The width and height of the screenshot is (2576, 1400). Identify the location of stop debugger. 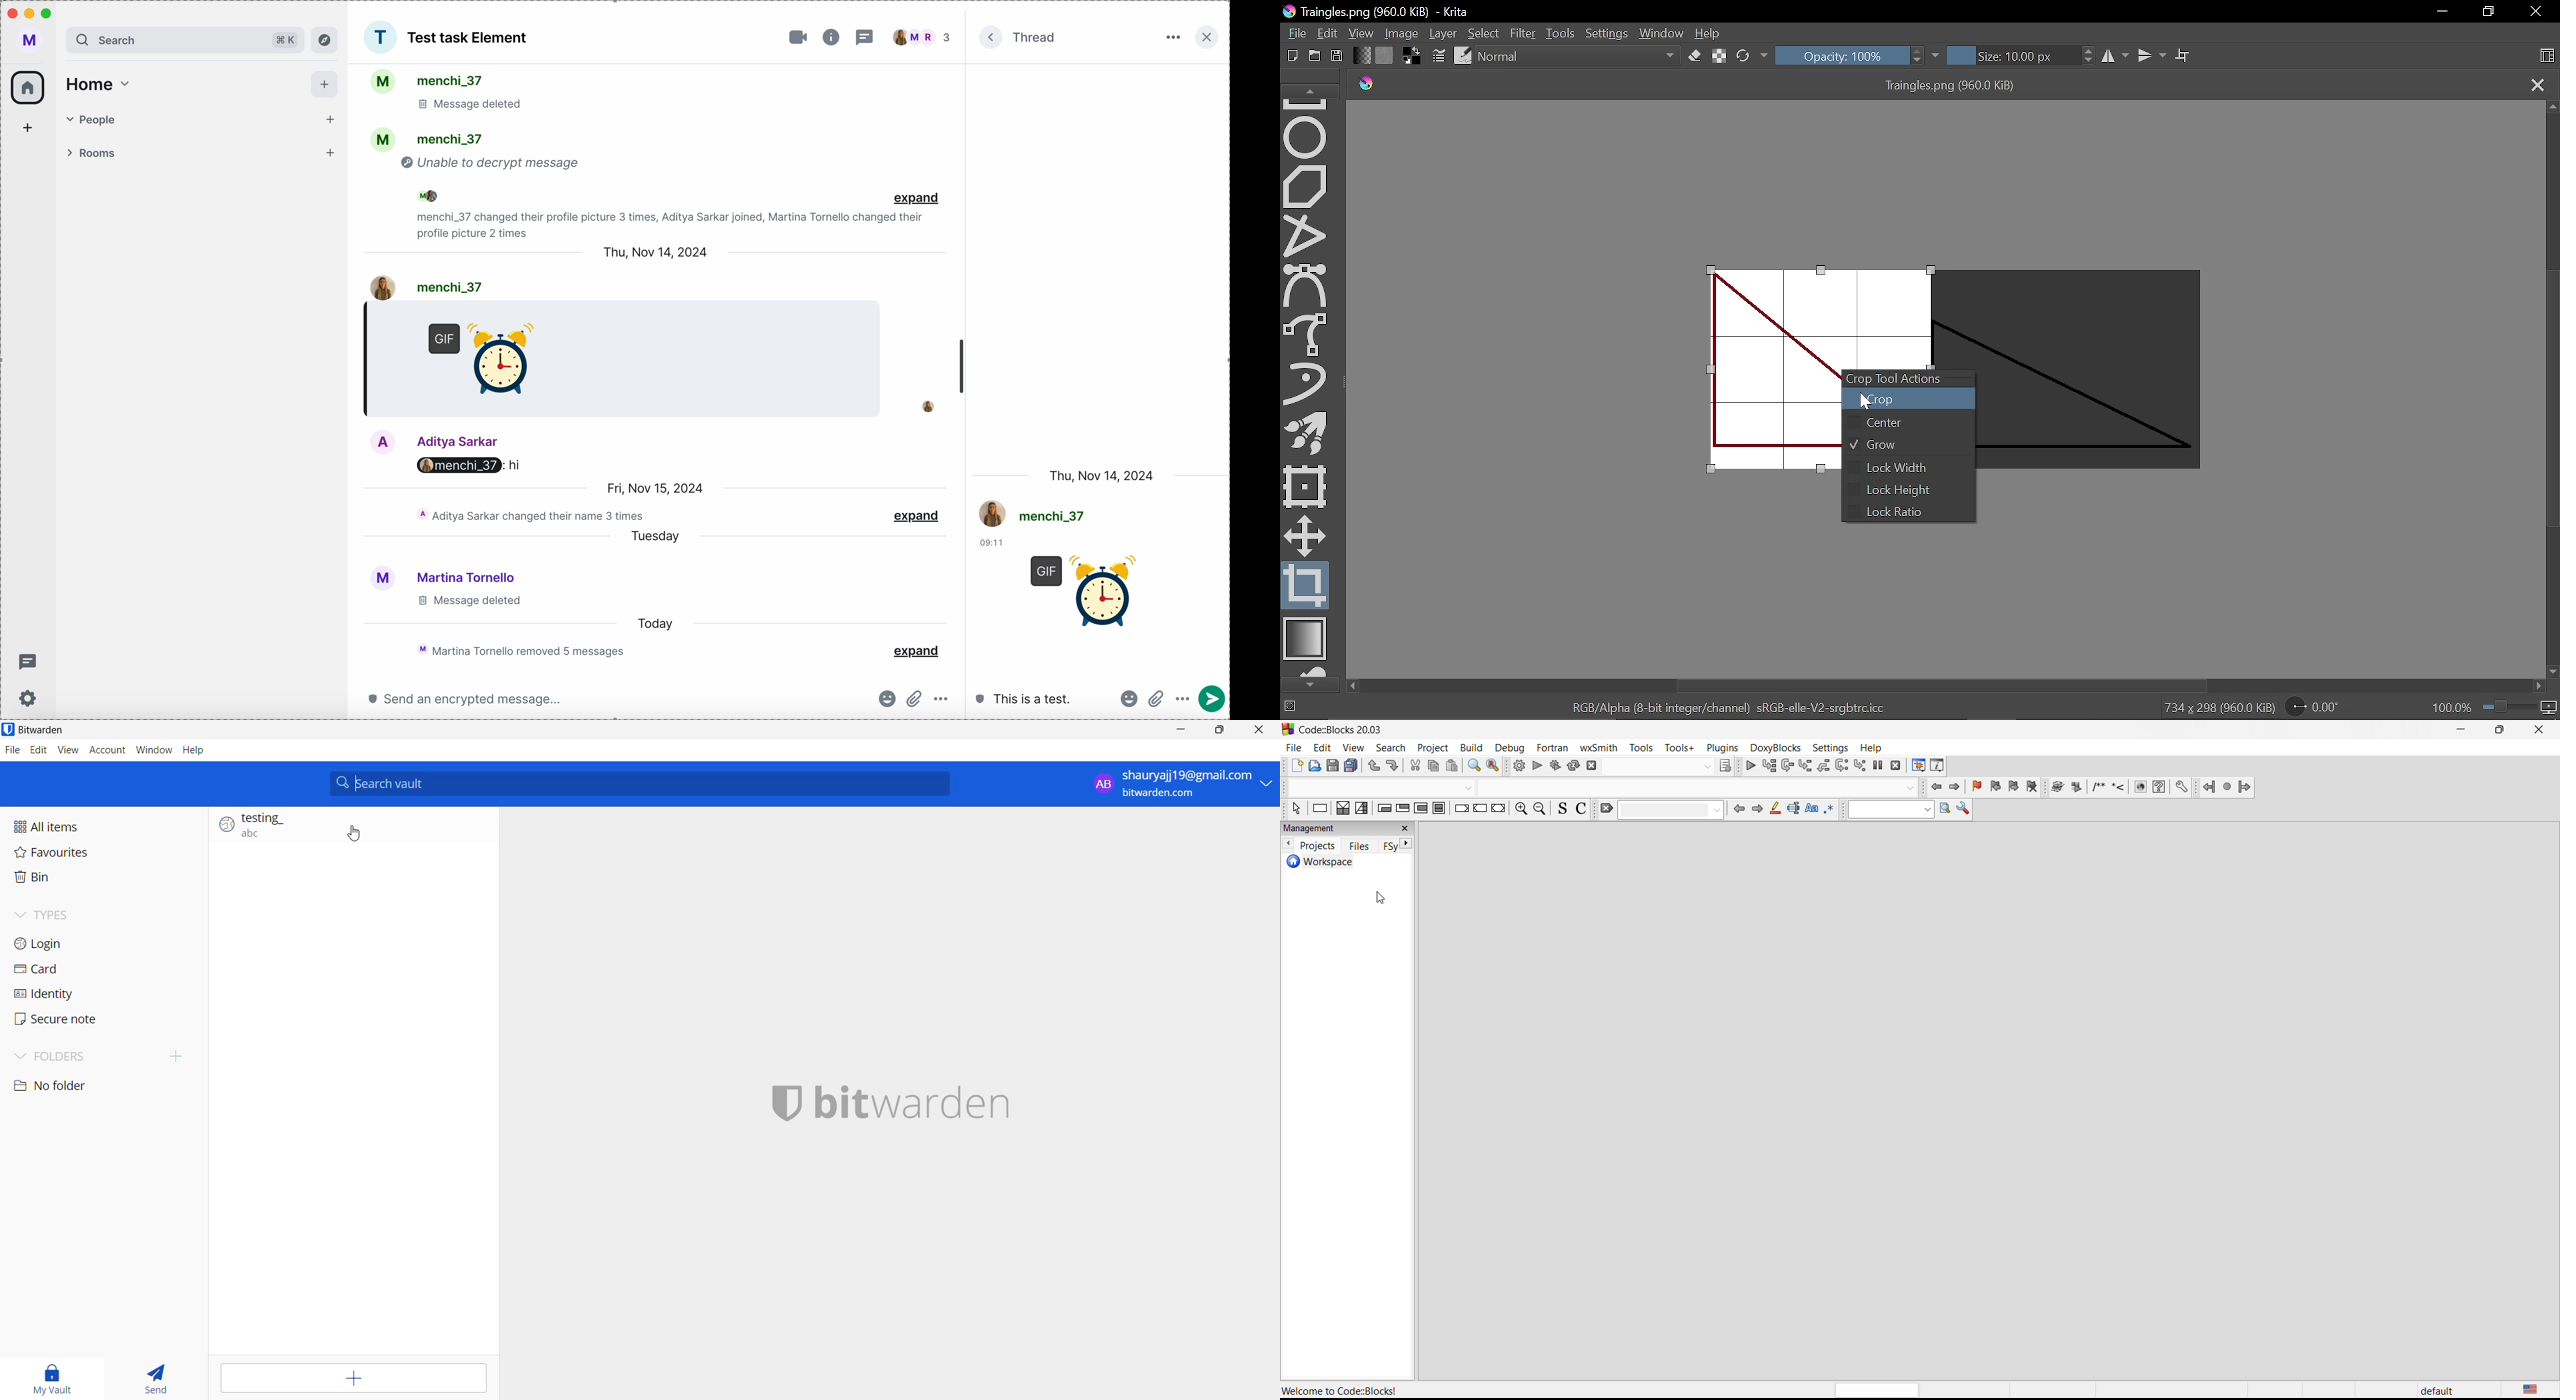
(1896, 765).